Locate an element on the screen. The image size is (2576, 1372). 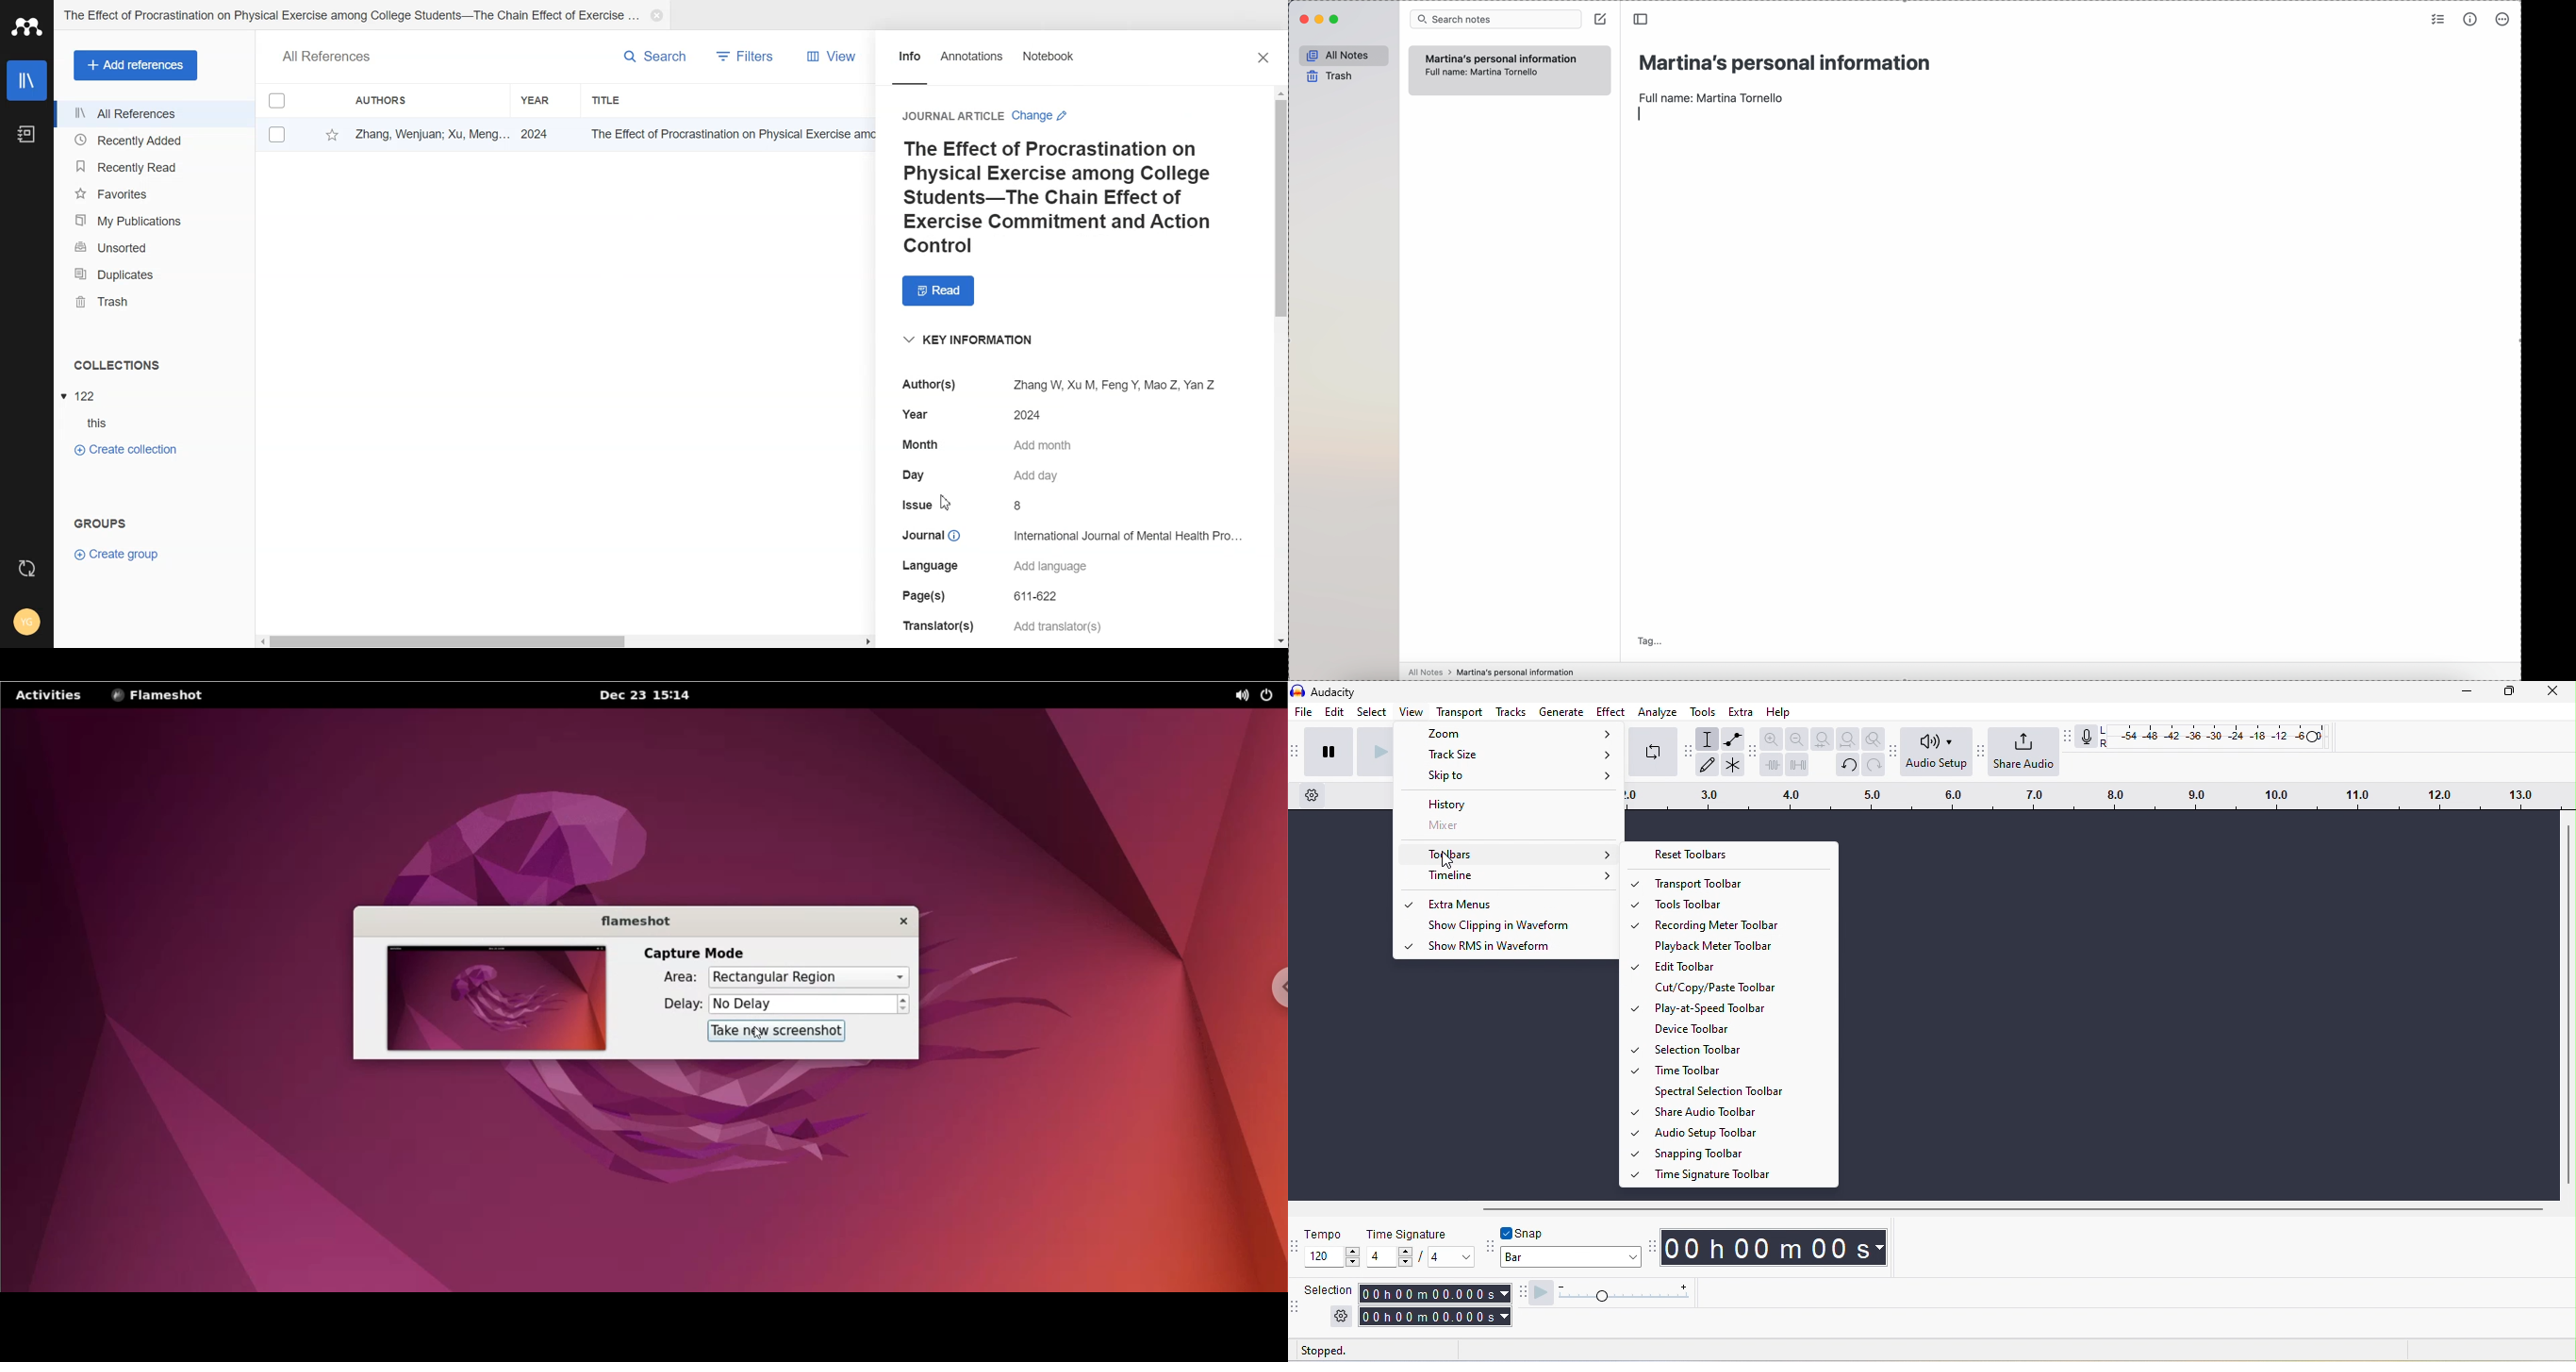
Read is located at coordinates (937, 291).